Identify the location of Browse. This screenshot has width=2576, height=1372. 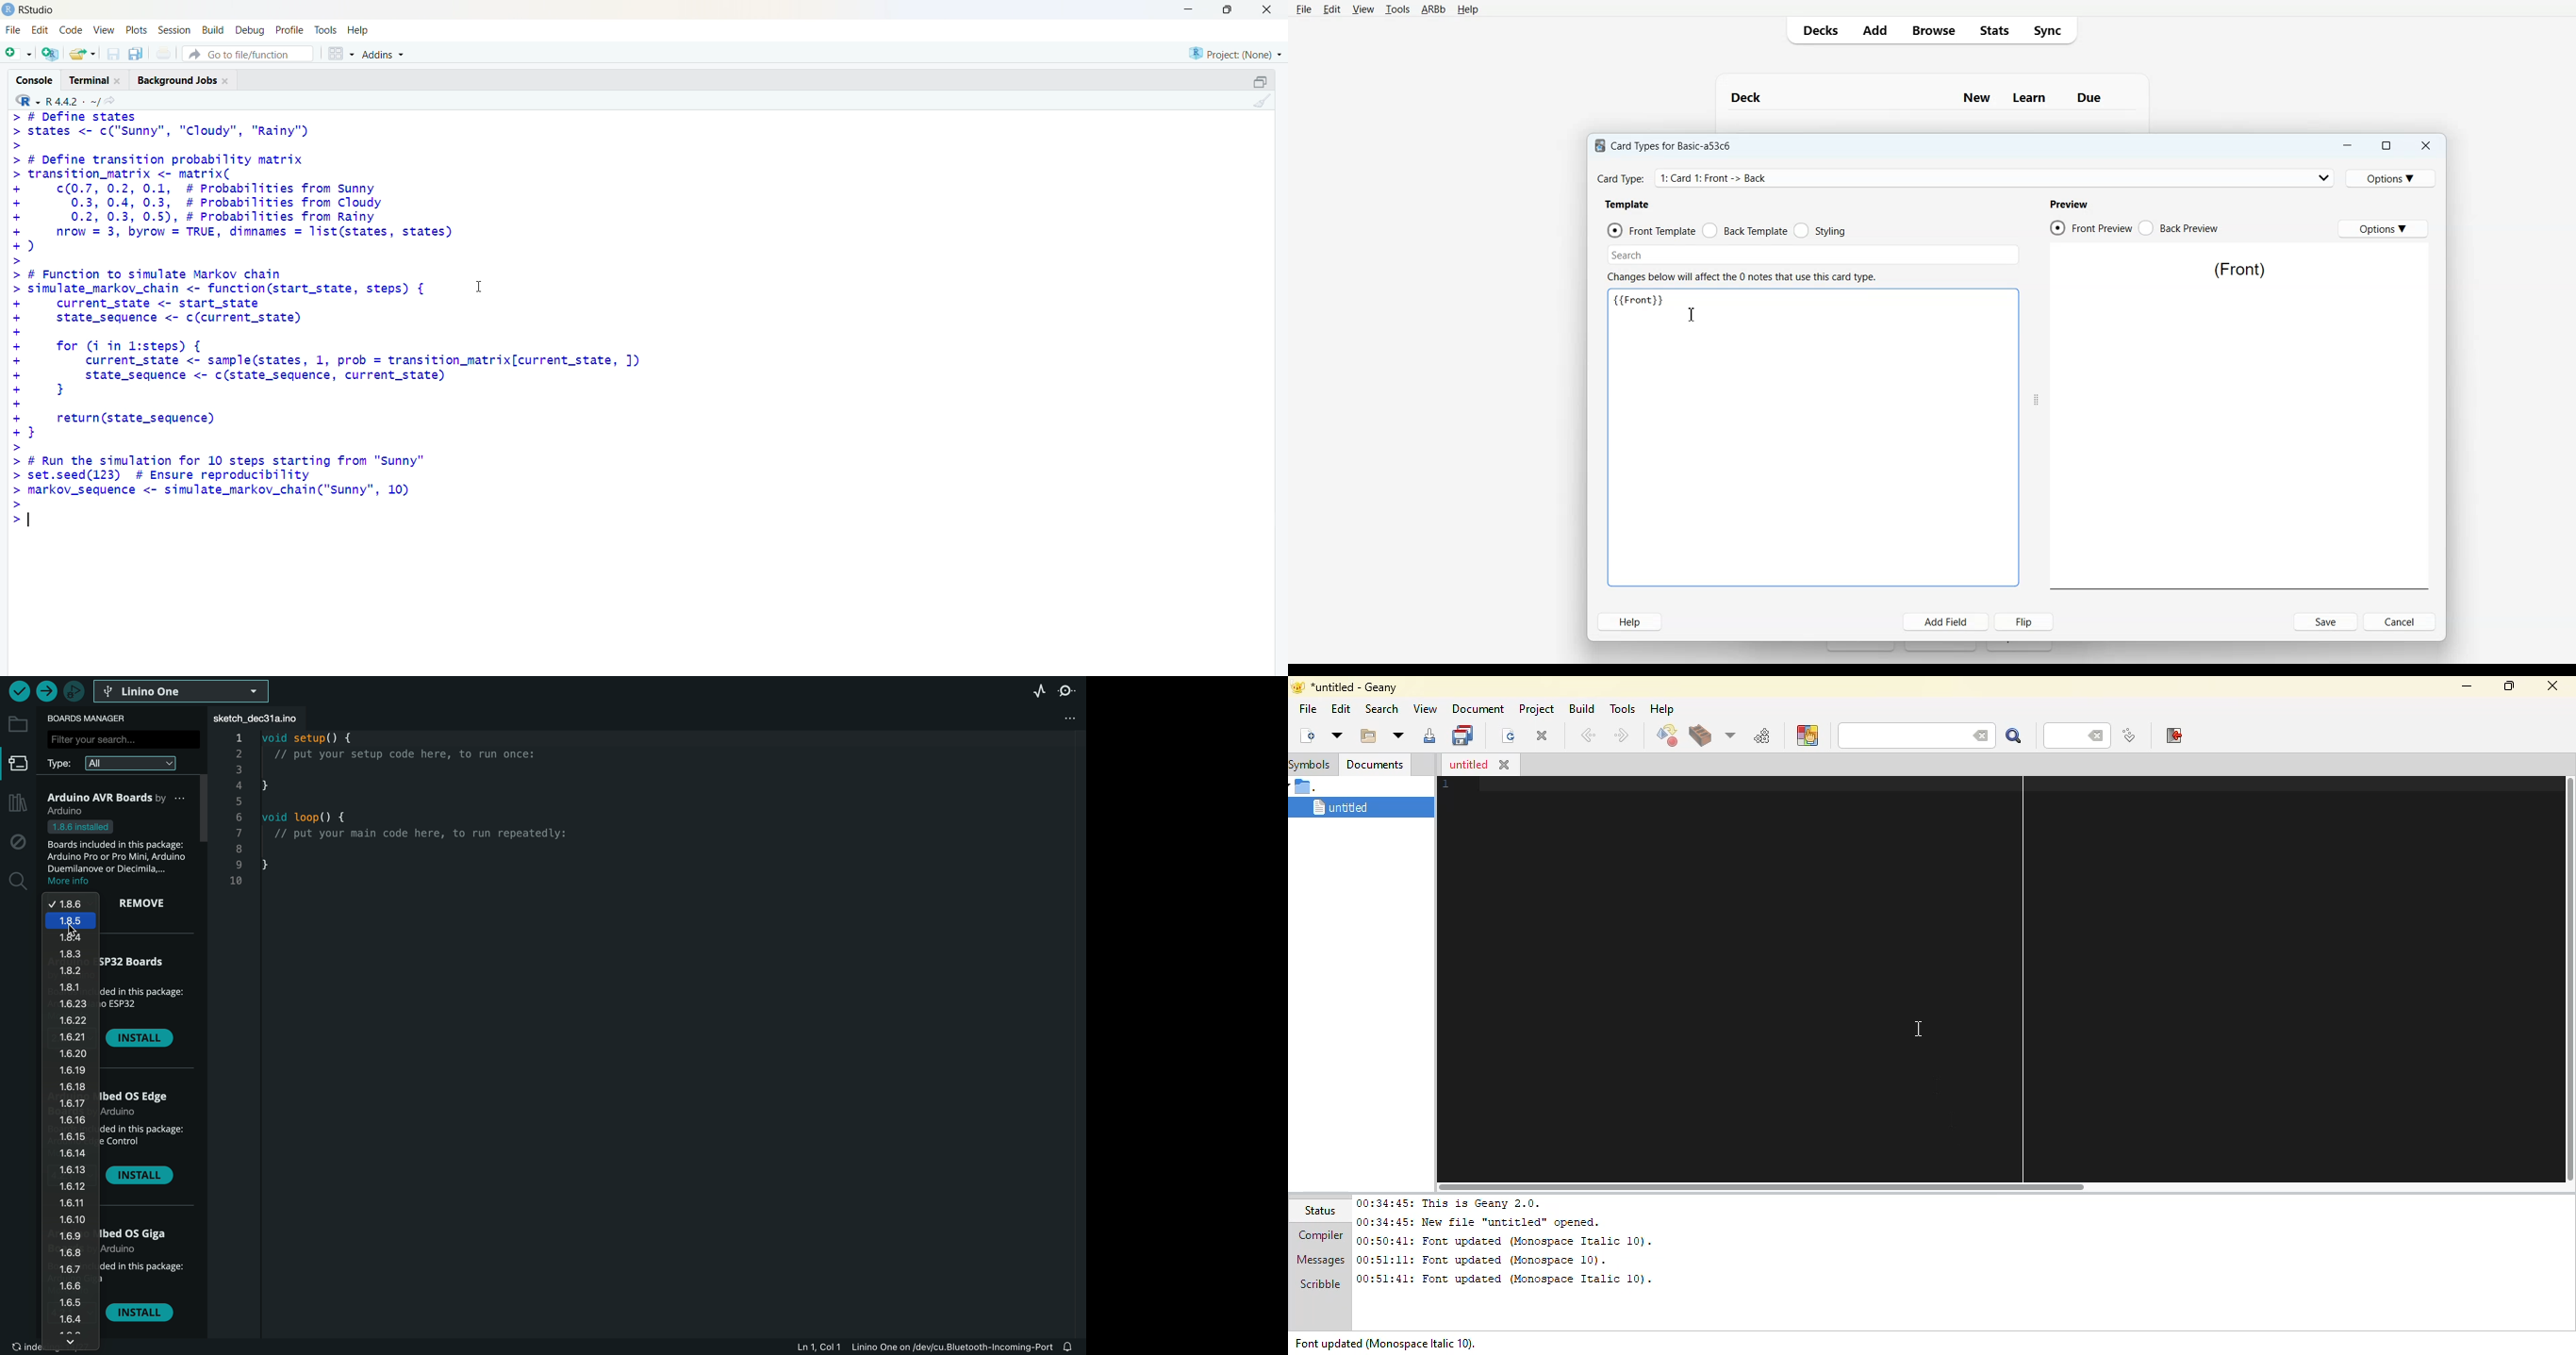
(1933, 30).